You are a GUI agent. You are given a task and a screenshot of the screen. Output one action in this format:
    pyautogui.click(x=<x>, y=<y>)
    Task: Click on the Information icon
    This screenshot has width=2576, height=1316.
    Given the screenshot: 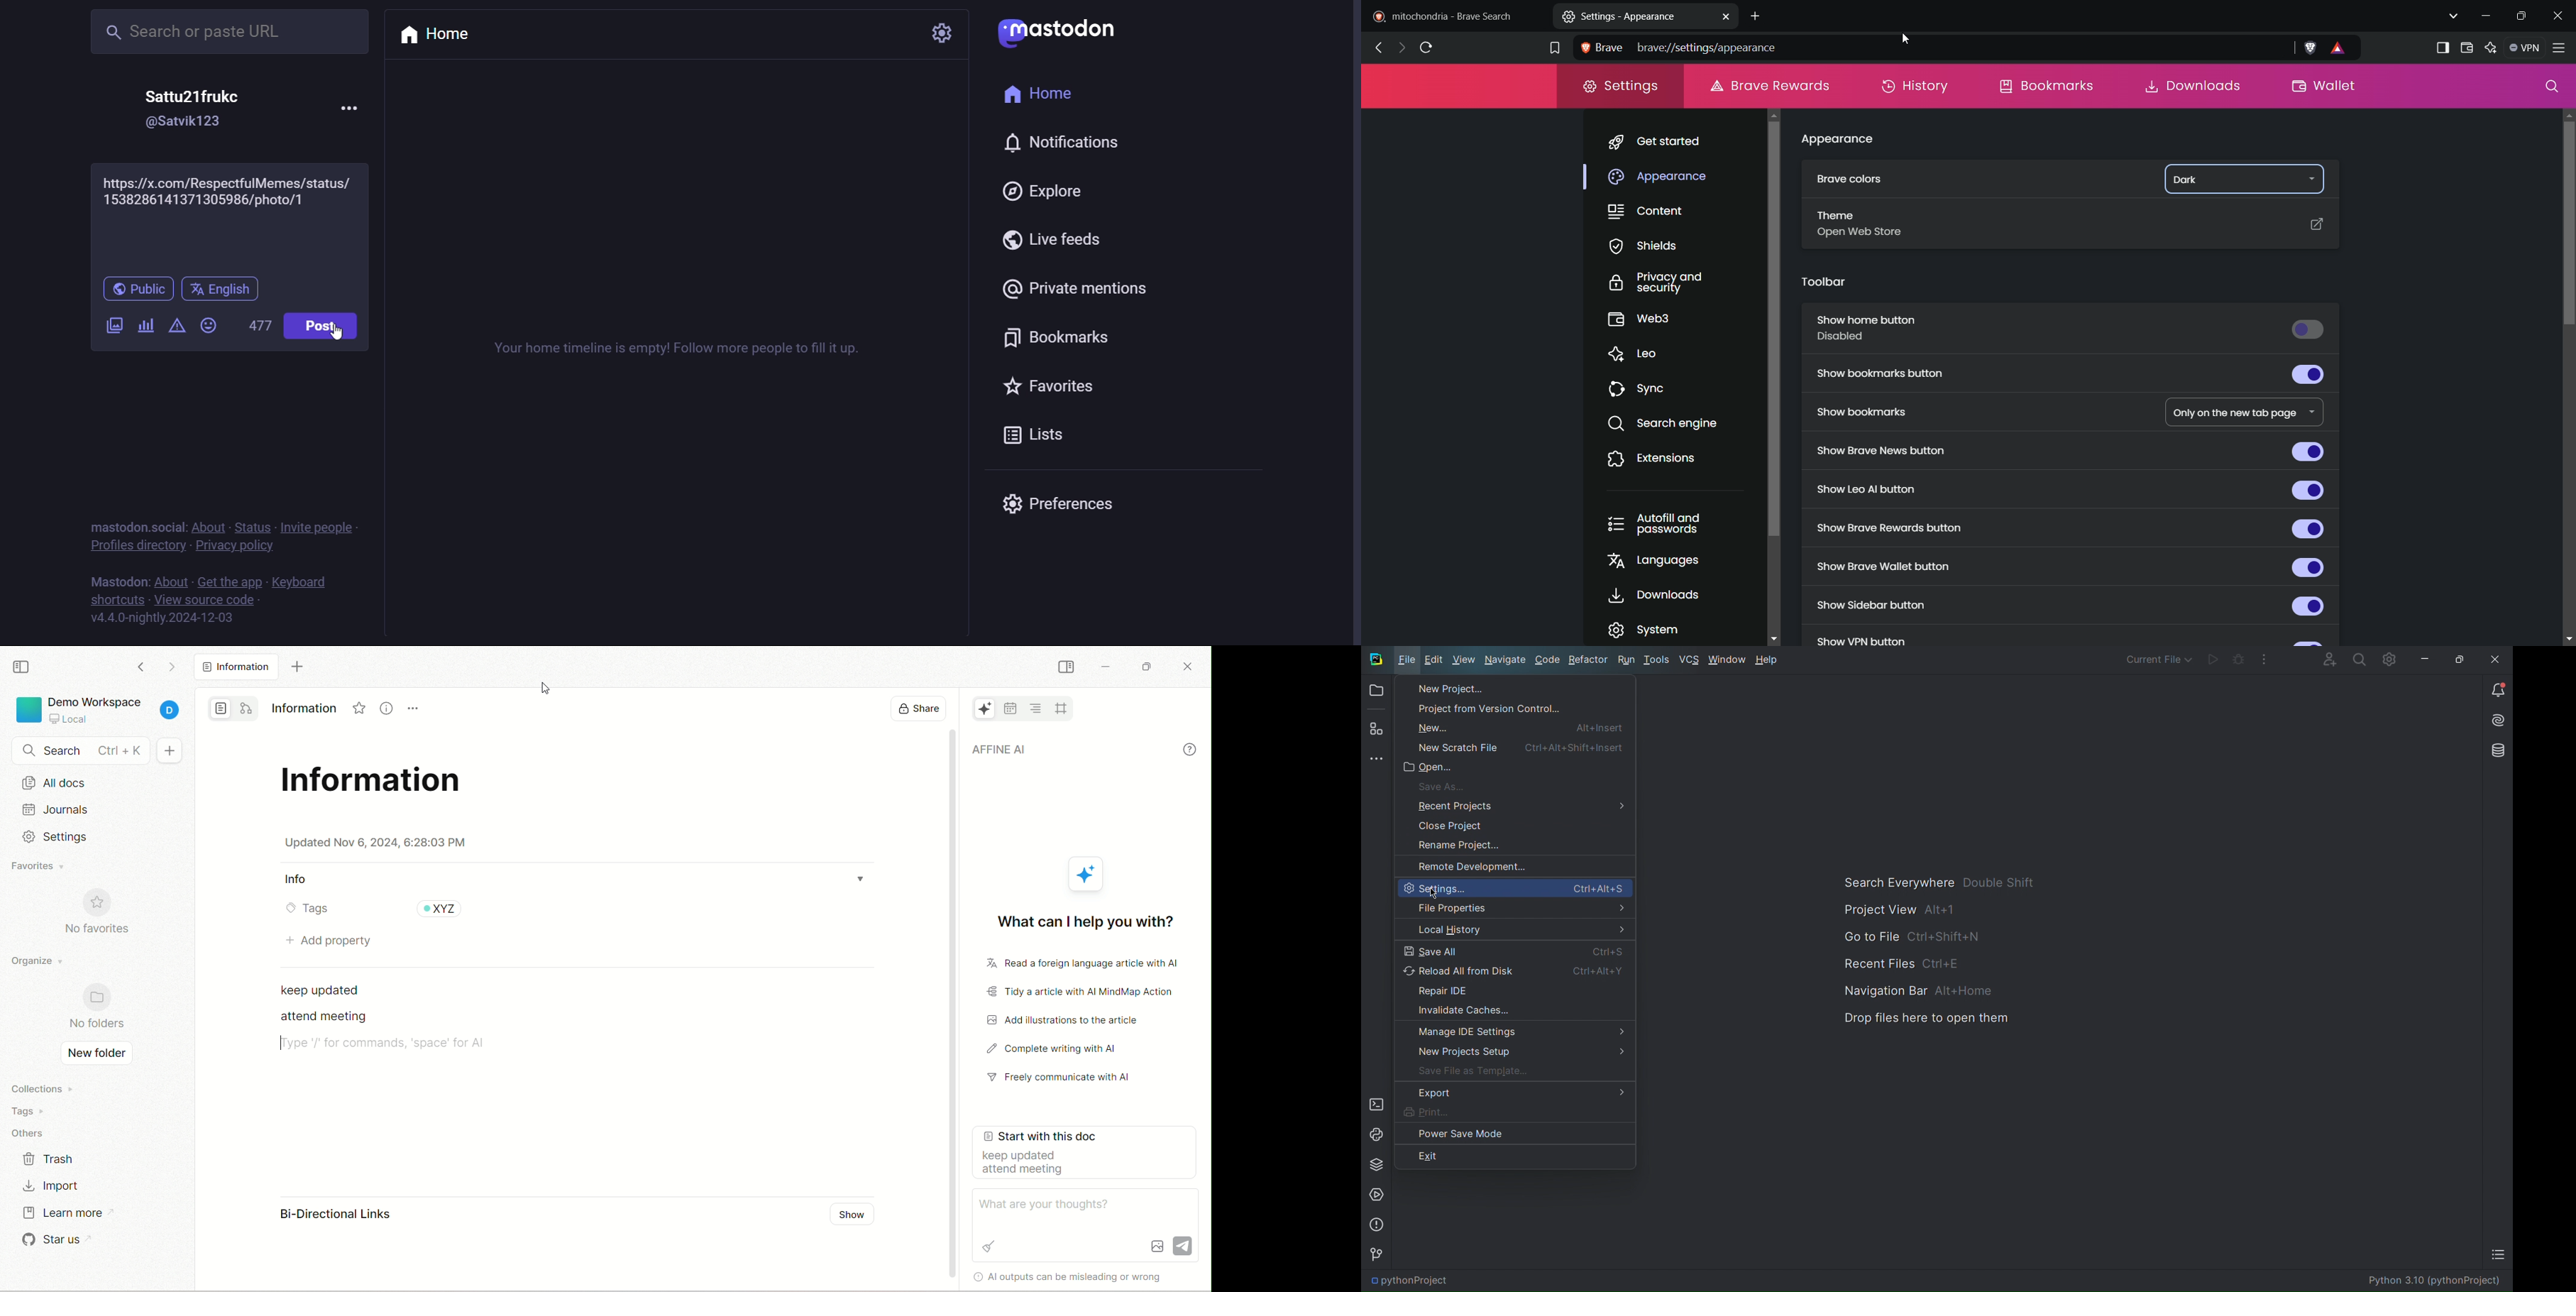 What is the action you would take?
    pyautogui.click(x=384, y=709)
    